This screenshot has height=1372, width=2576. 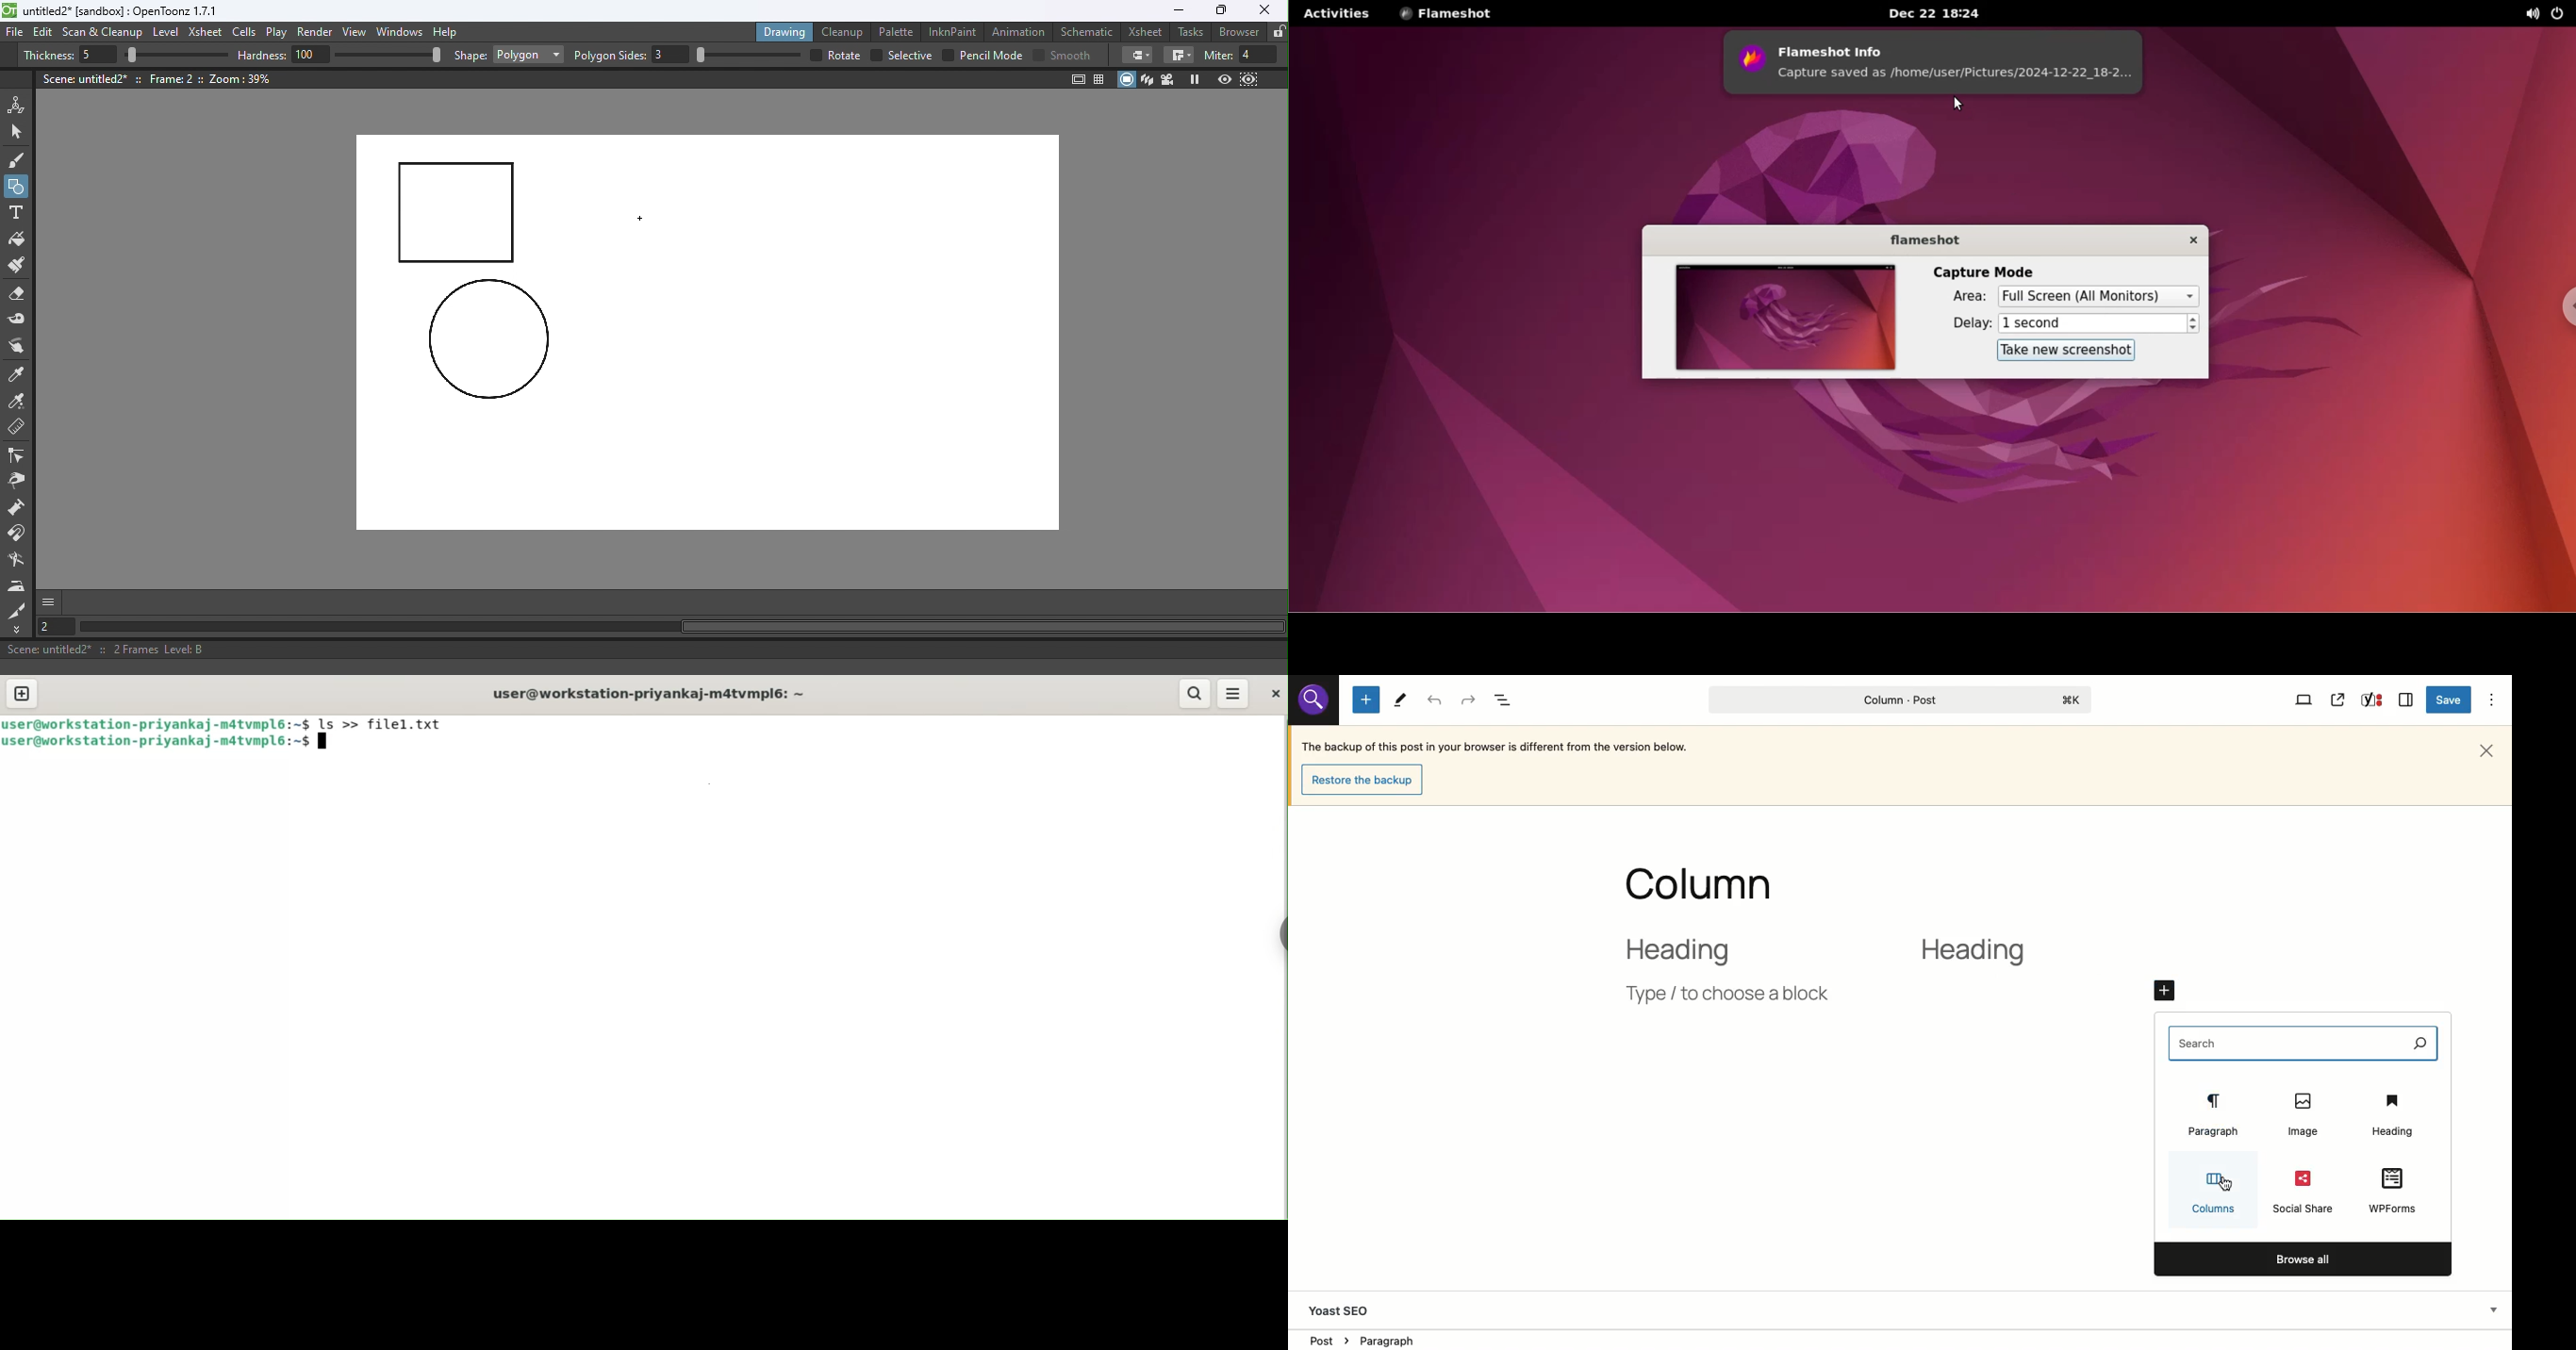 What do you see at coordinates (2392, 1188) in the screenshot?
I see `WPForms` at bounding box center [2392, 1188].